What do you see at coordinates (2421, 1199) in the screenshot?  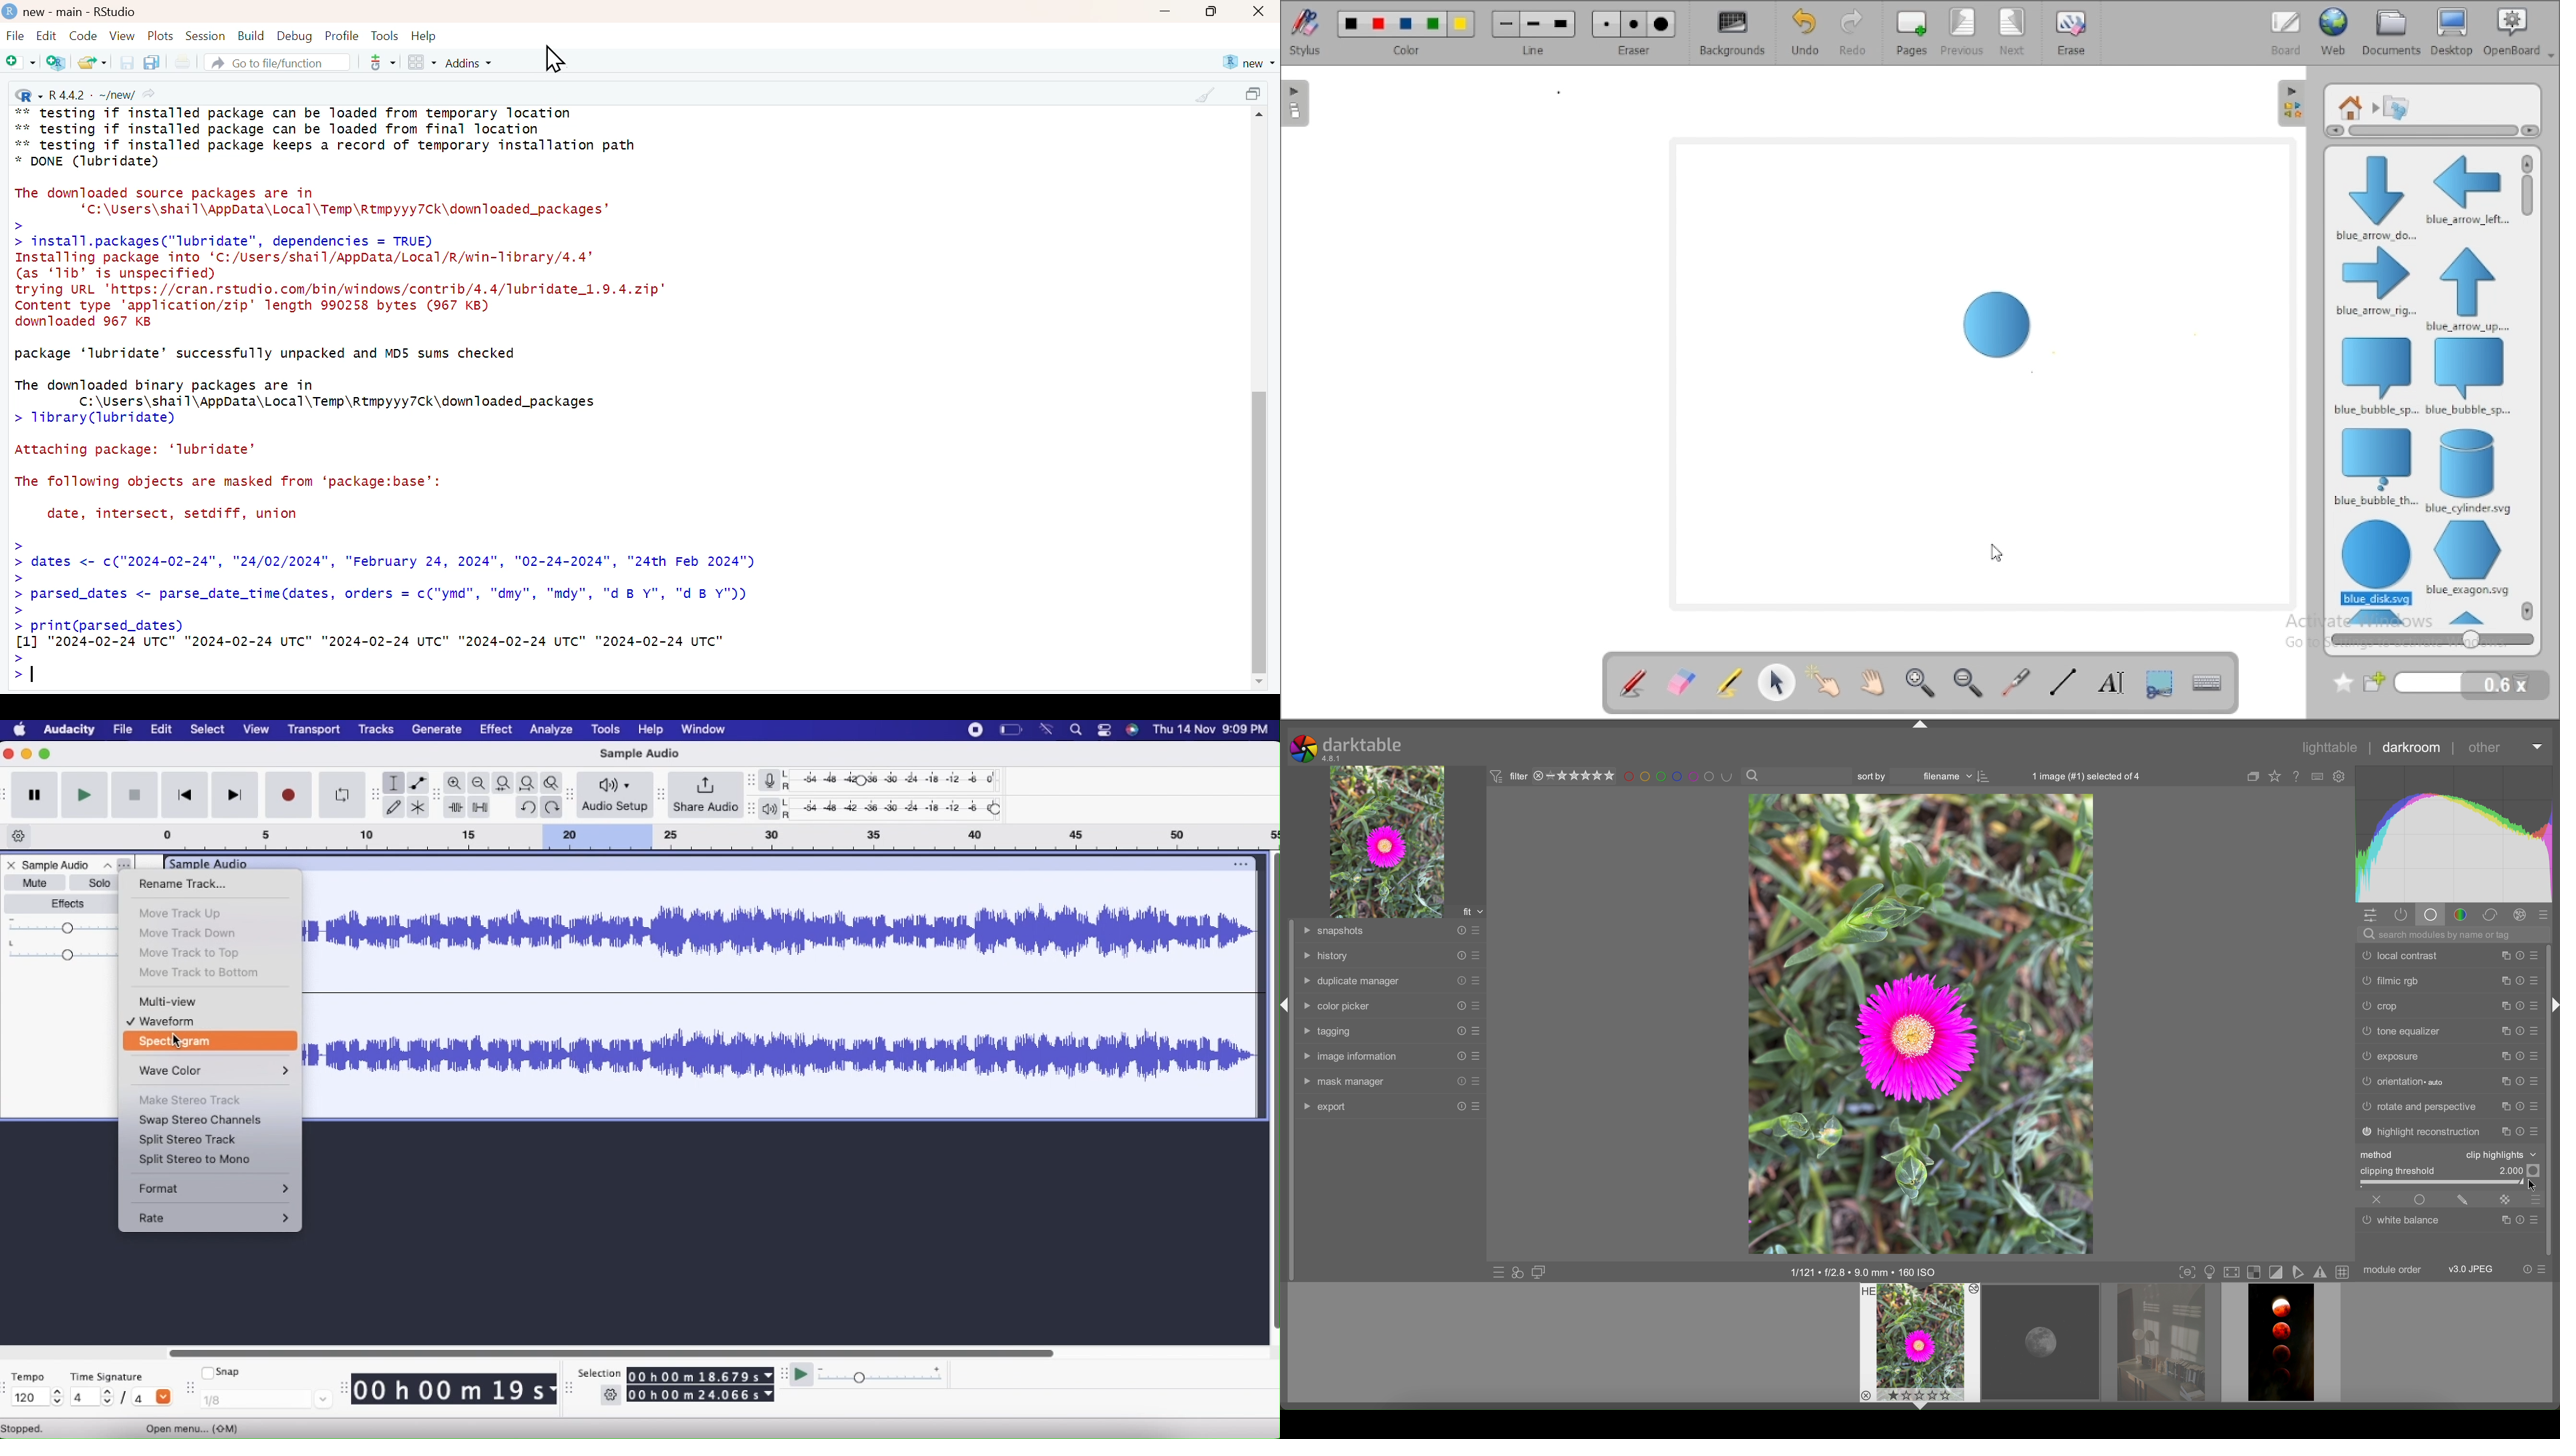 I see `enable` at bounding box center [2421, 1199].